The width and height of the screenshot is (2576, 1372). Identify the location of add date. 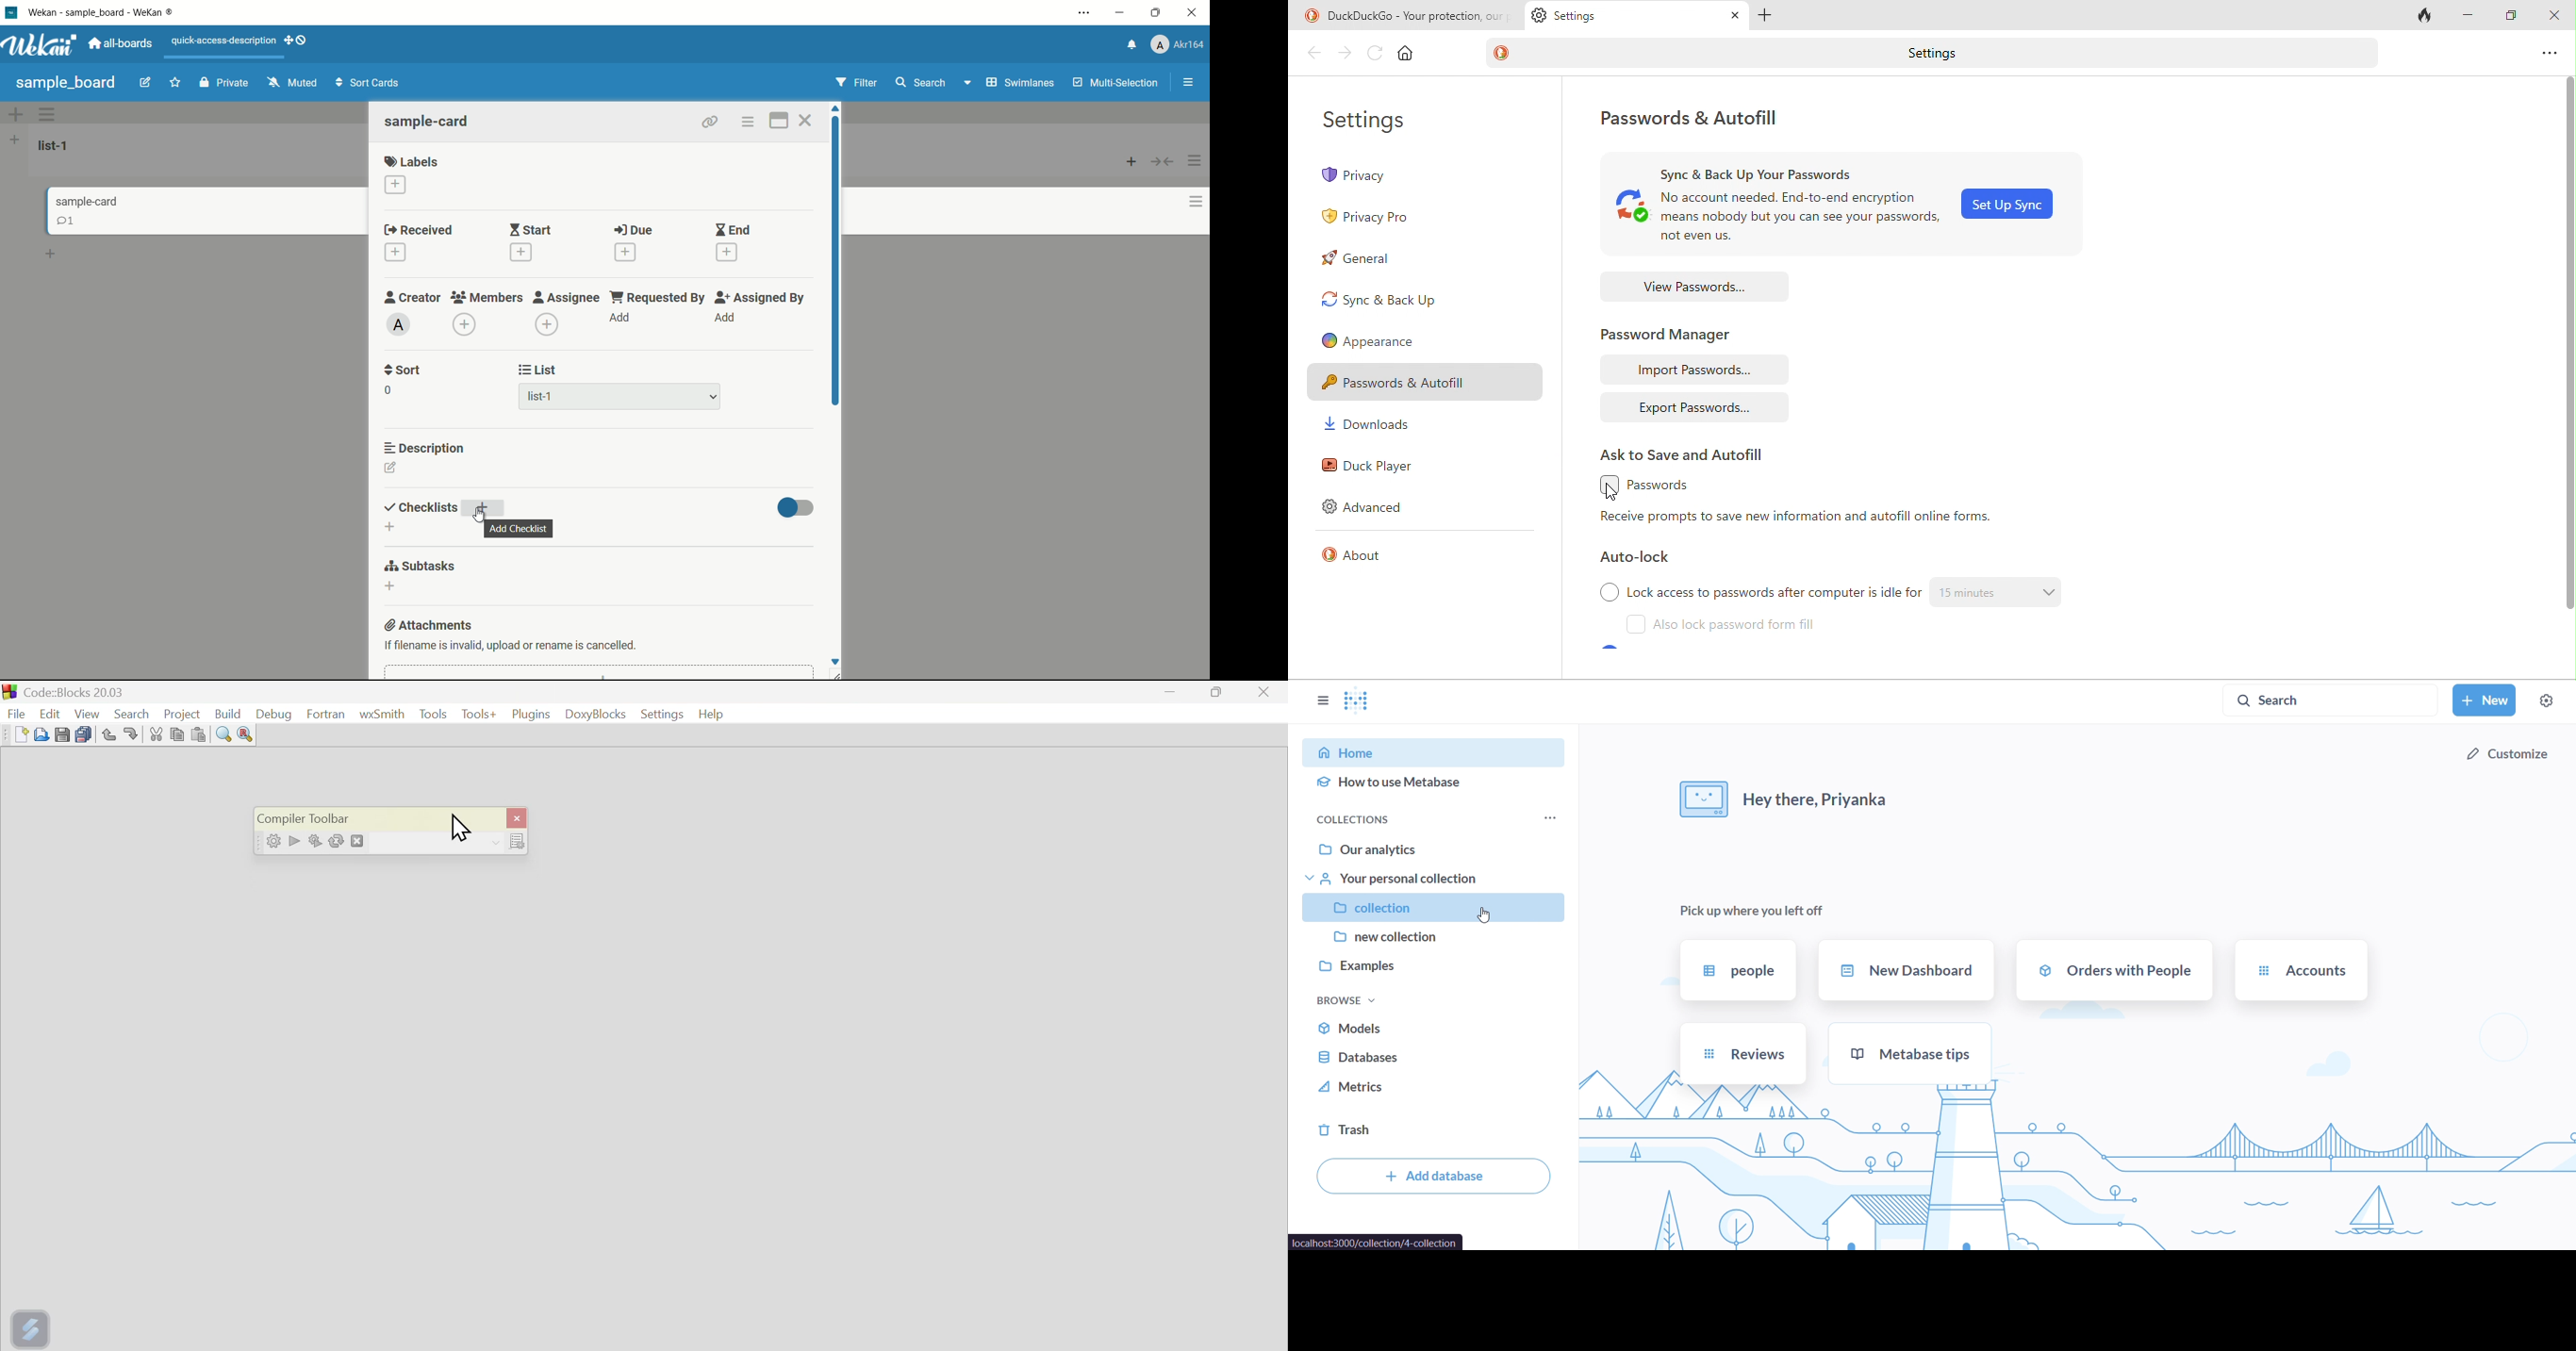
(521, 252).